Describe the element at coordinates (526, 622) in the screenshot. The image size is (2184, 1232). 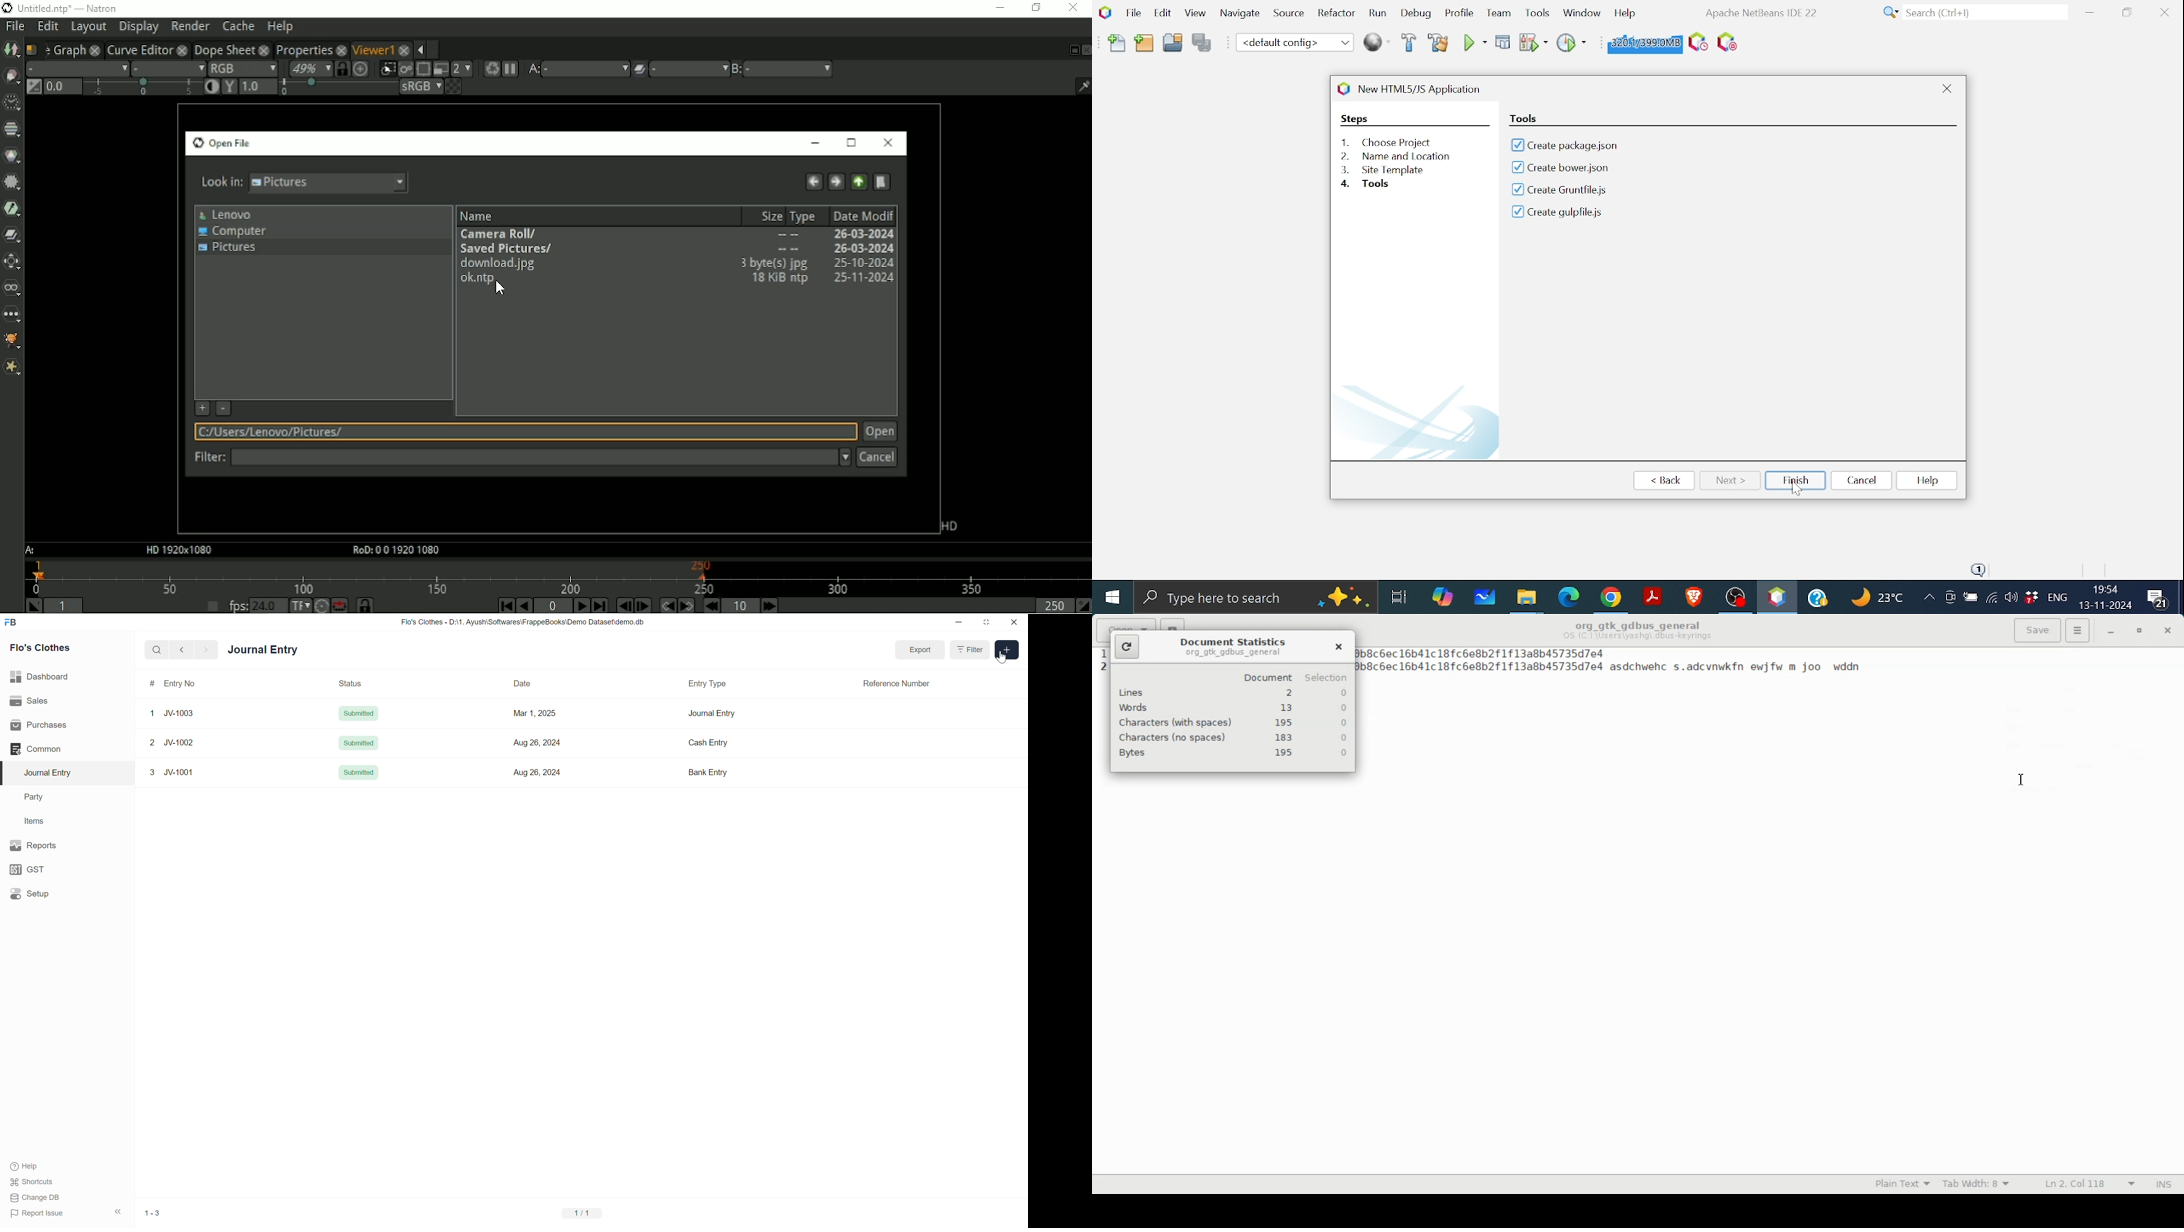
I see `Flo's Clothes - D:\1. Ayush\Softwares\FrappeBooks\Demo Dataset\demo.db` at that location.